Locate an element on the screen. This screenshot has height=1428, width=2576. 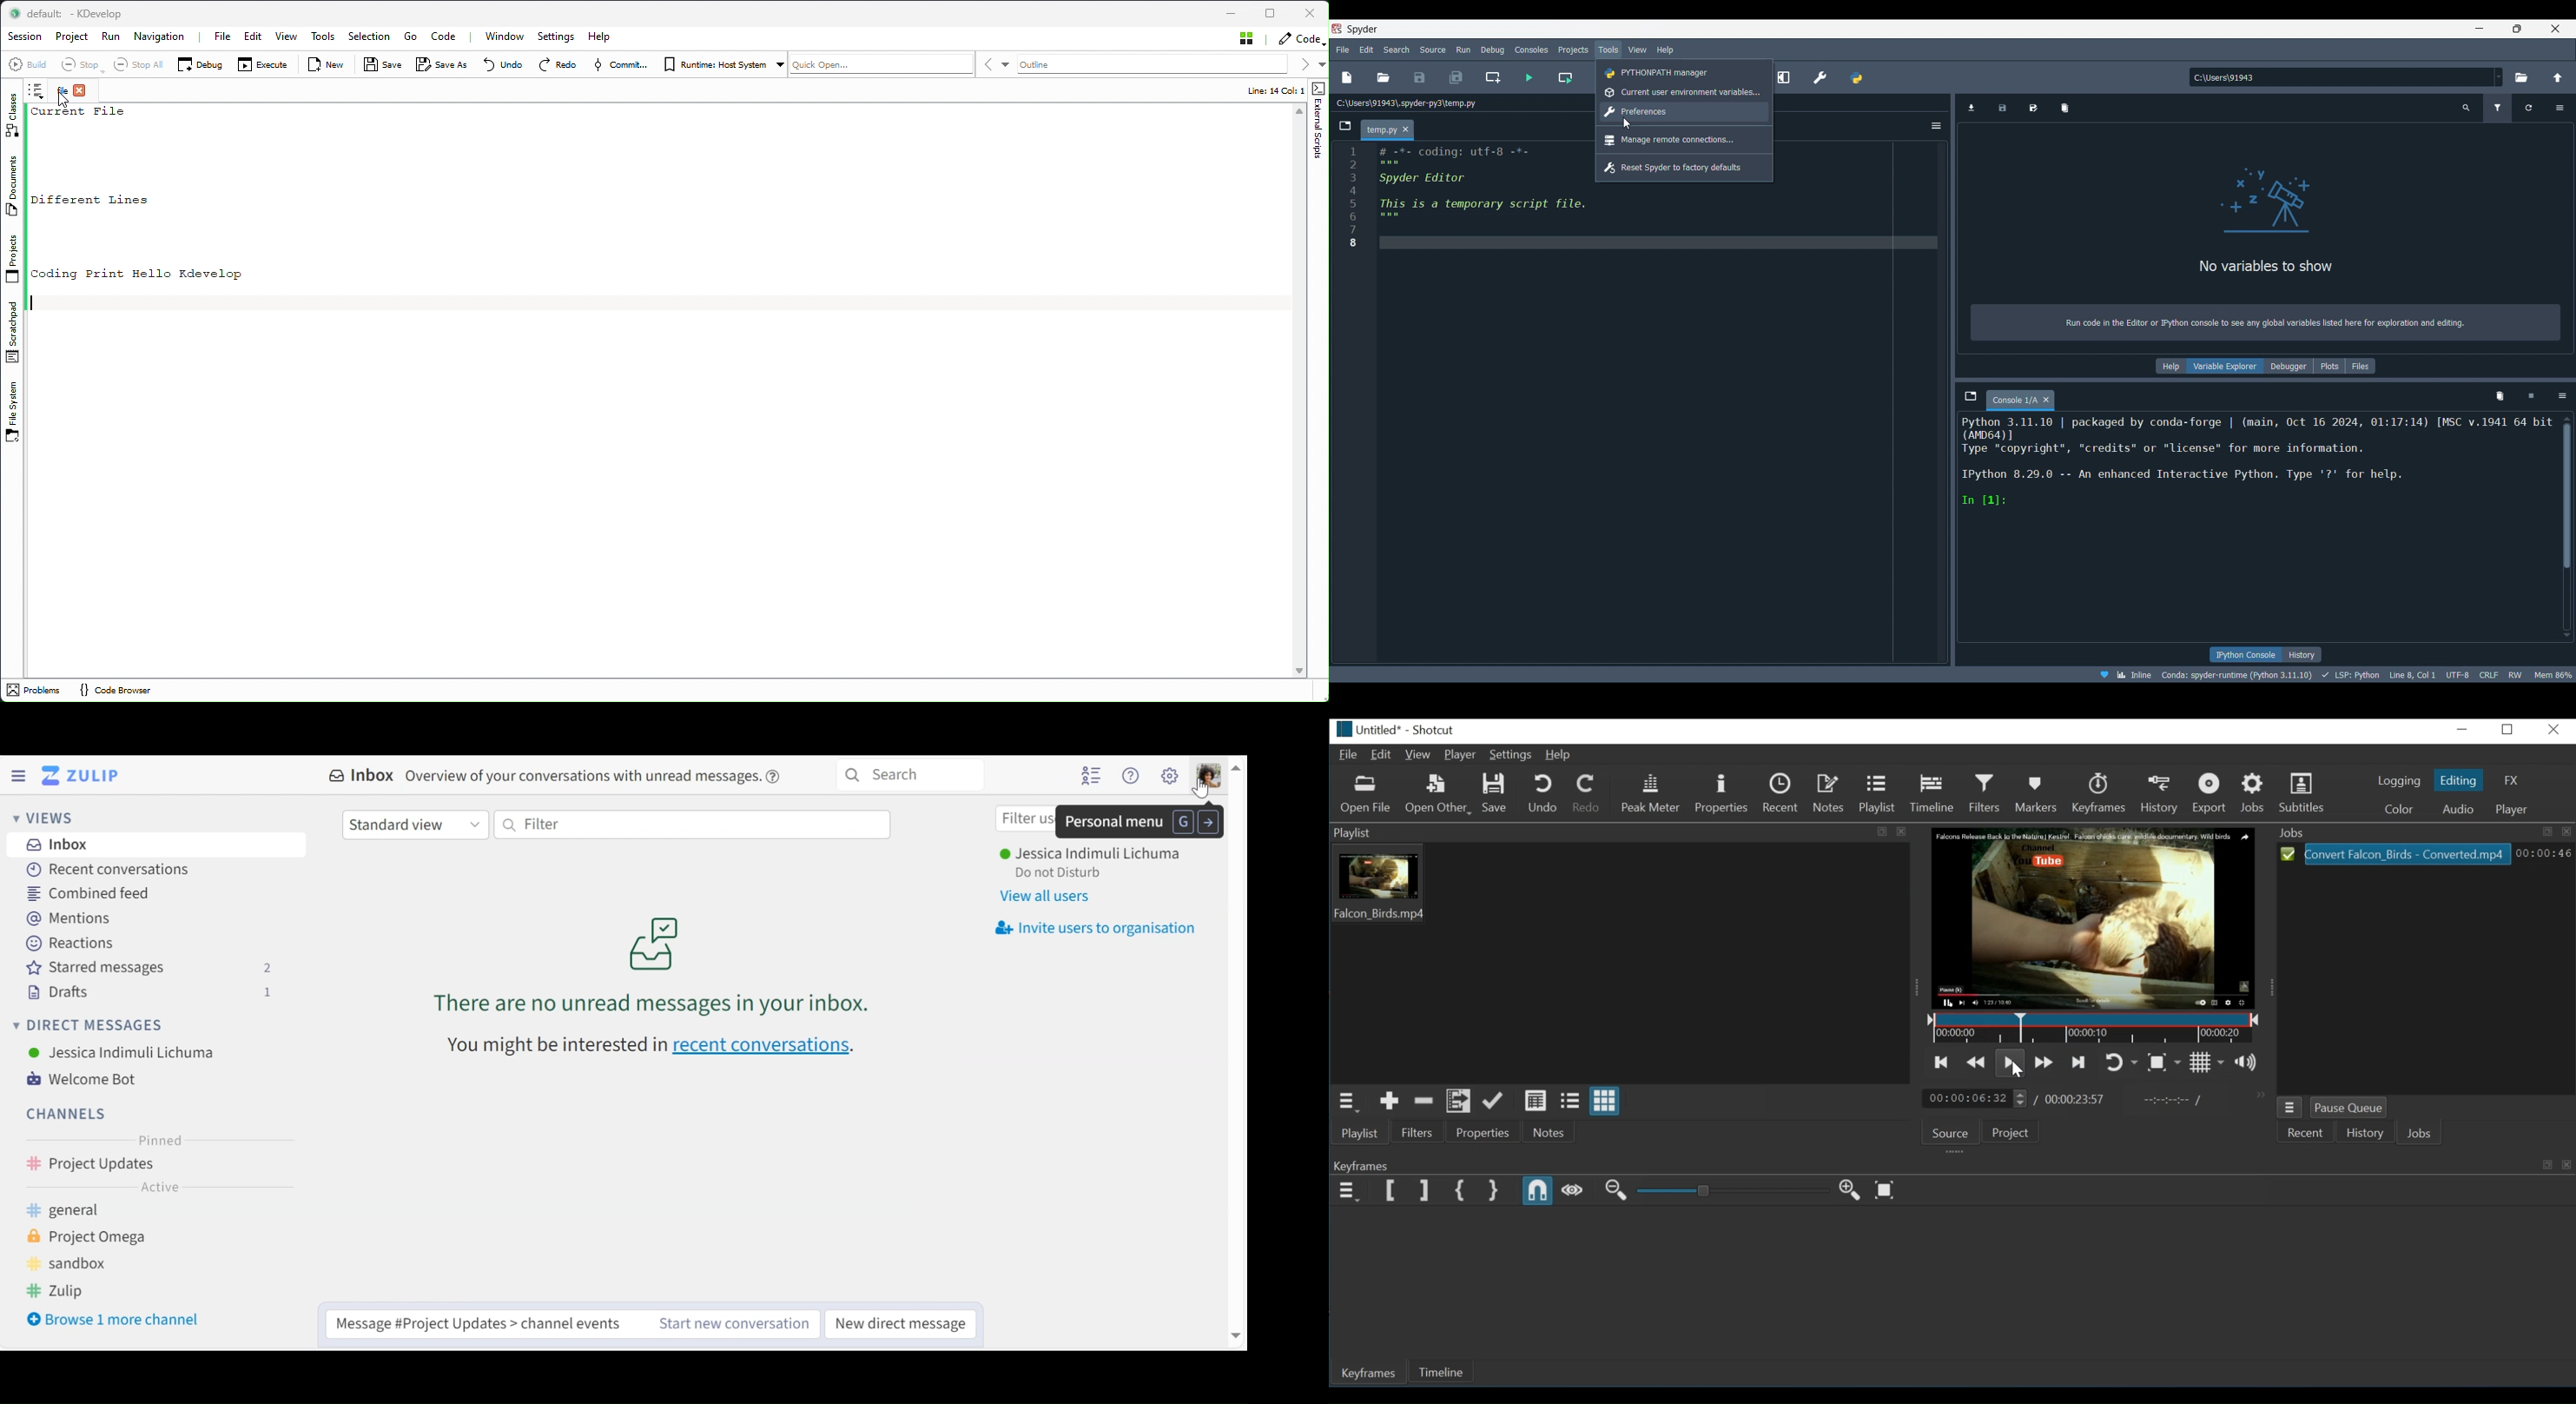
rw is located at coordinates (2517, 674).